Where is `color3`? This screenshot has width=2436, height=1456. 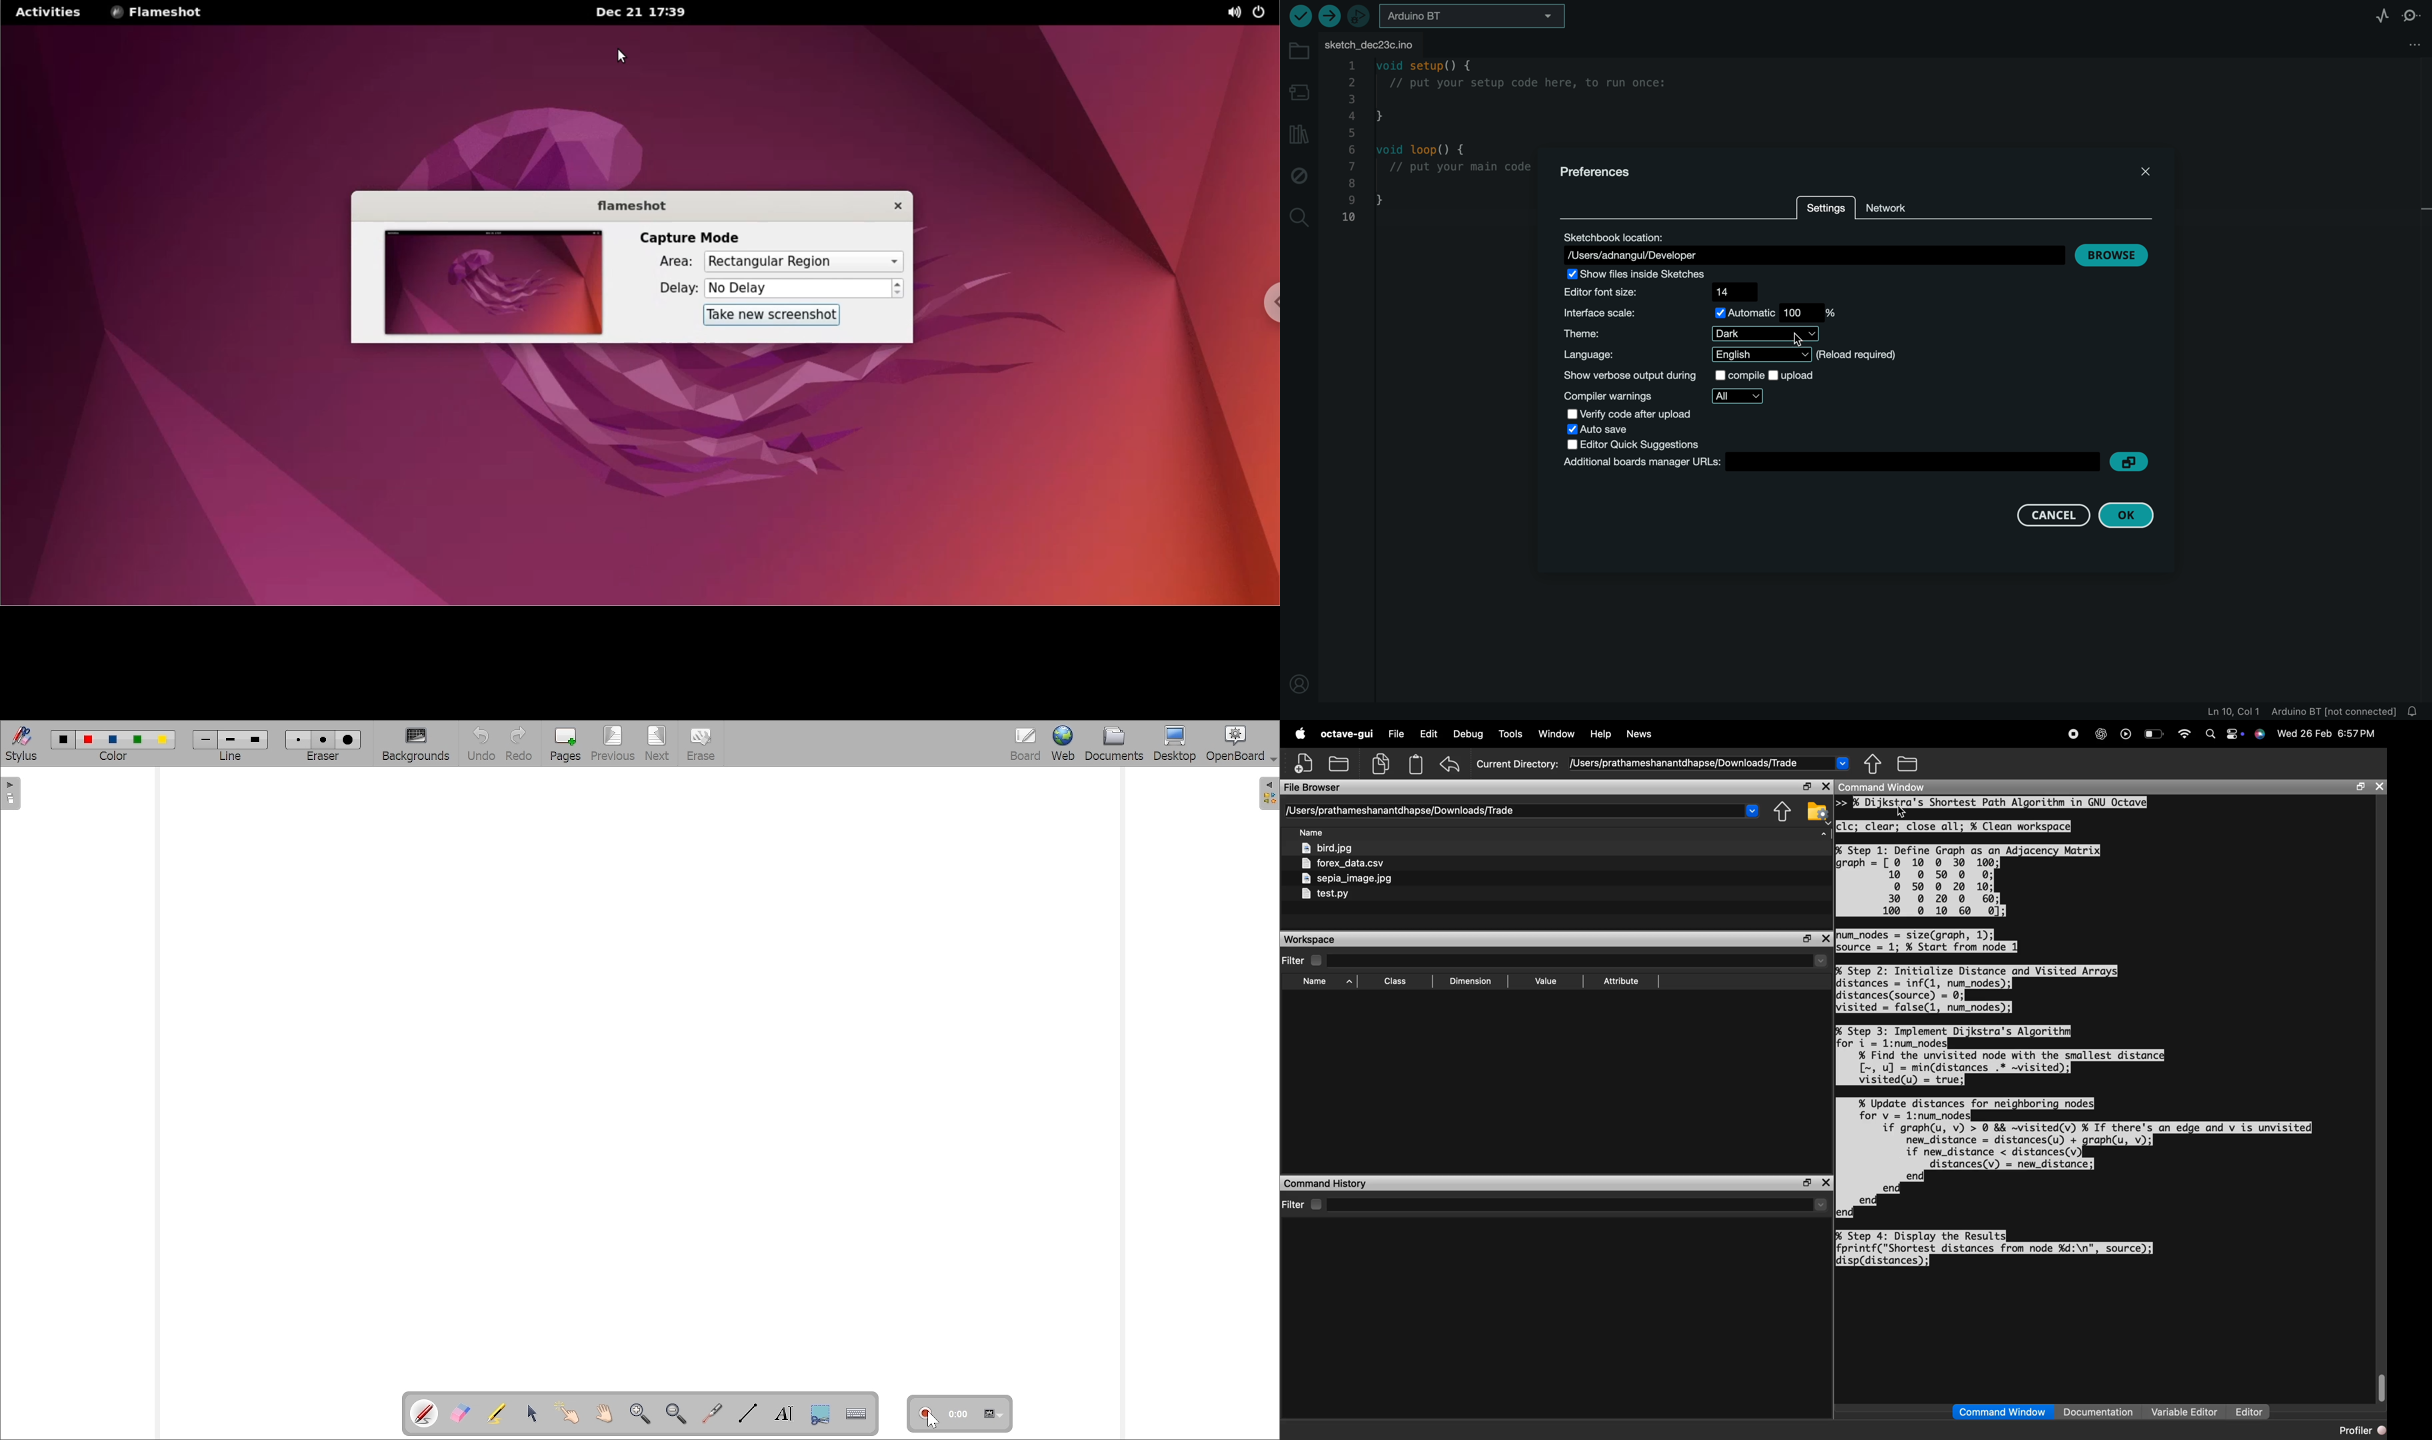
color3 is located at coordinates (112, 740).